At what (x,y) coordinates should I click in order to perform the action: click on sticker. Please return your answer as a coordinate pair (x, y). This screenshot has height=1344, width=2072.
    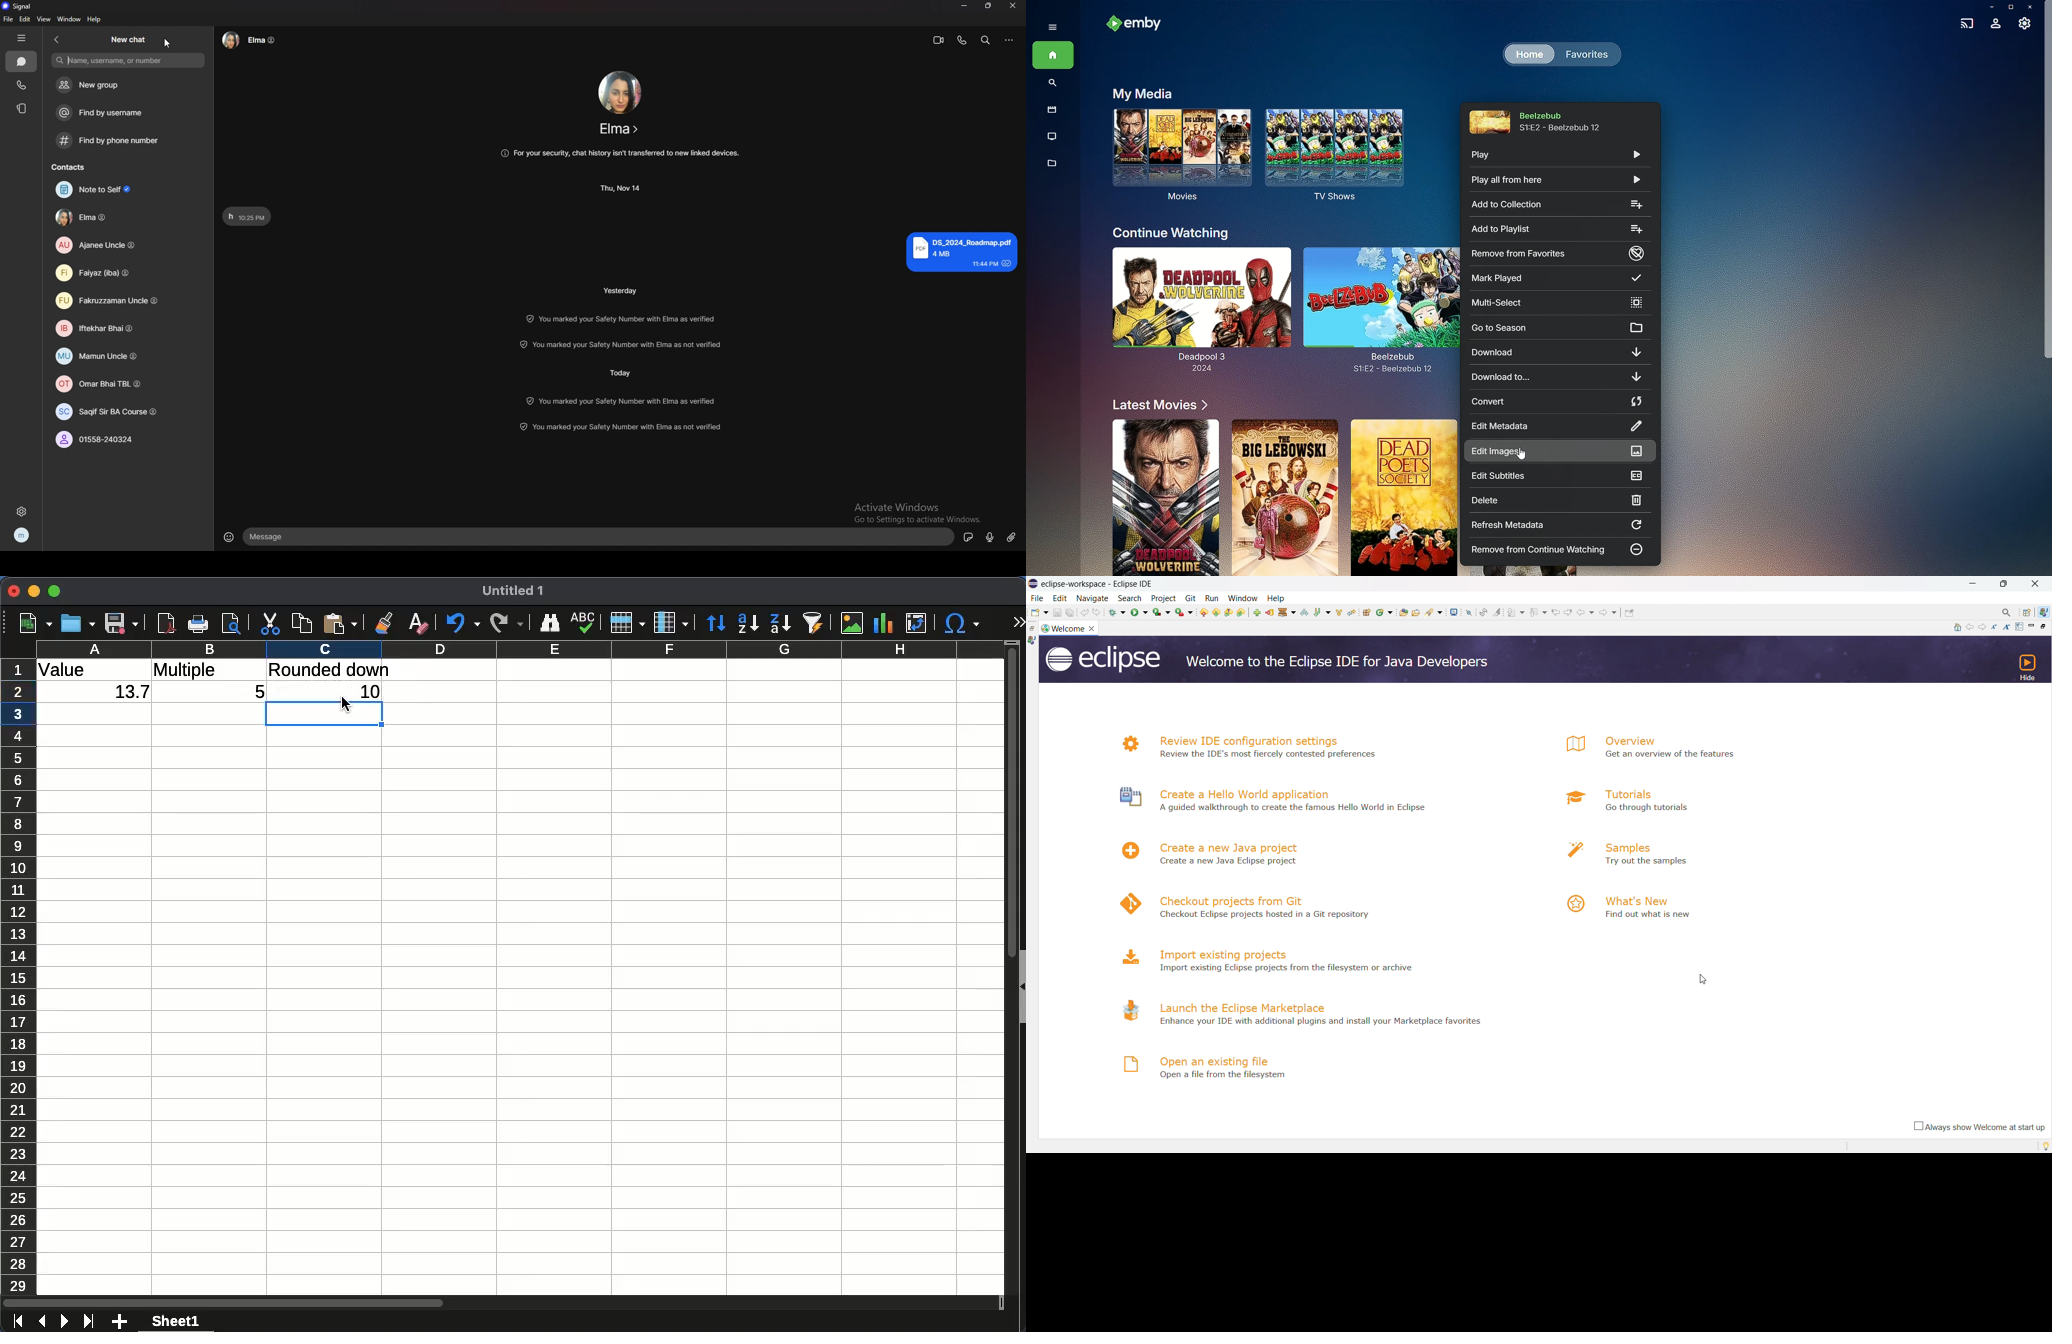
    Looking at the image, I should click on (969, 537).